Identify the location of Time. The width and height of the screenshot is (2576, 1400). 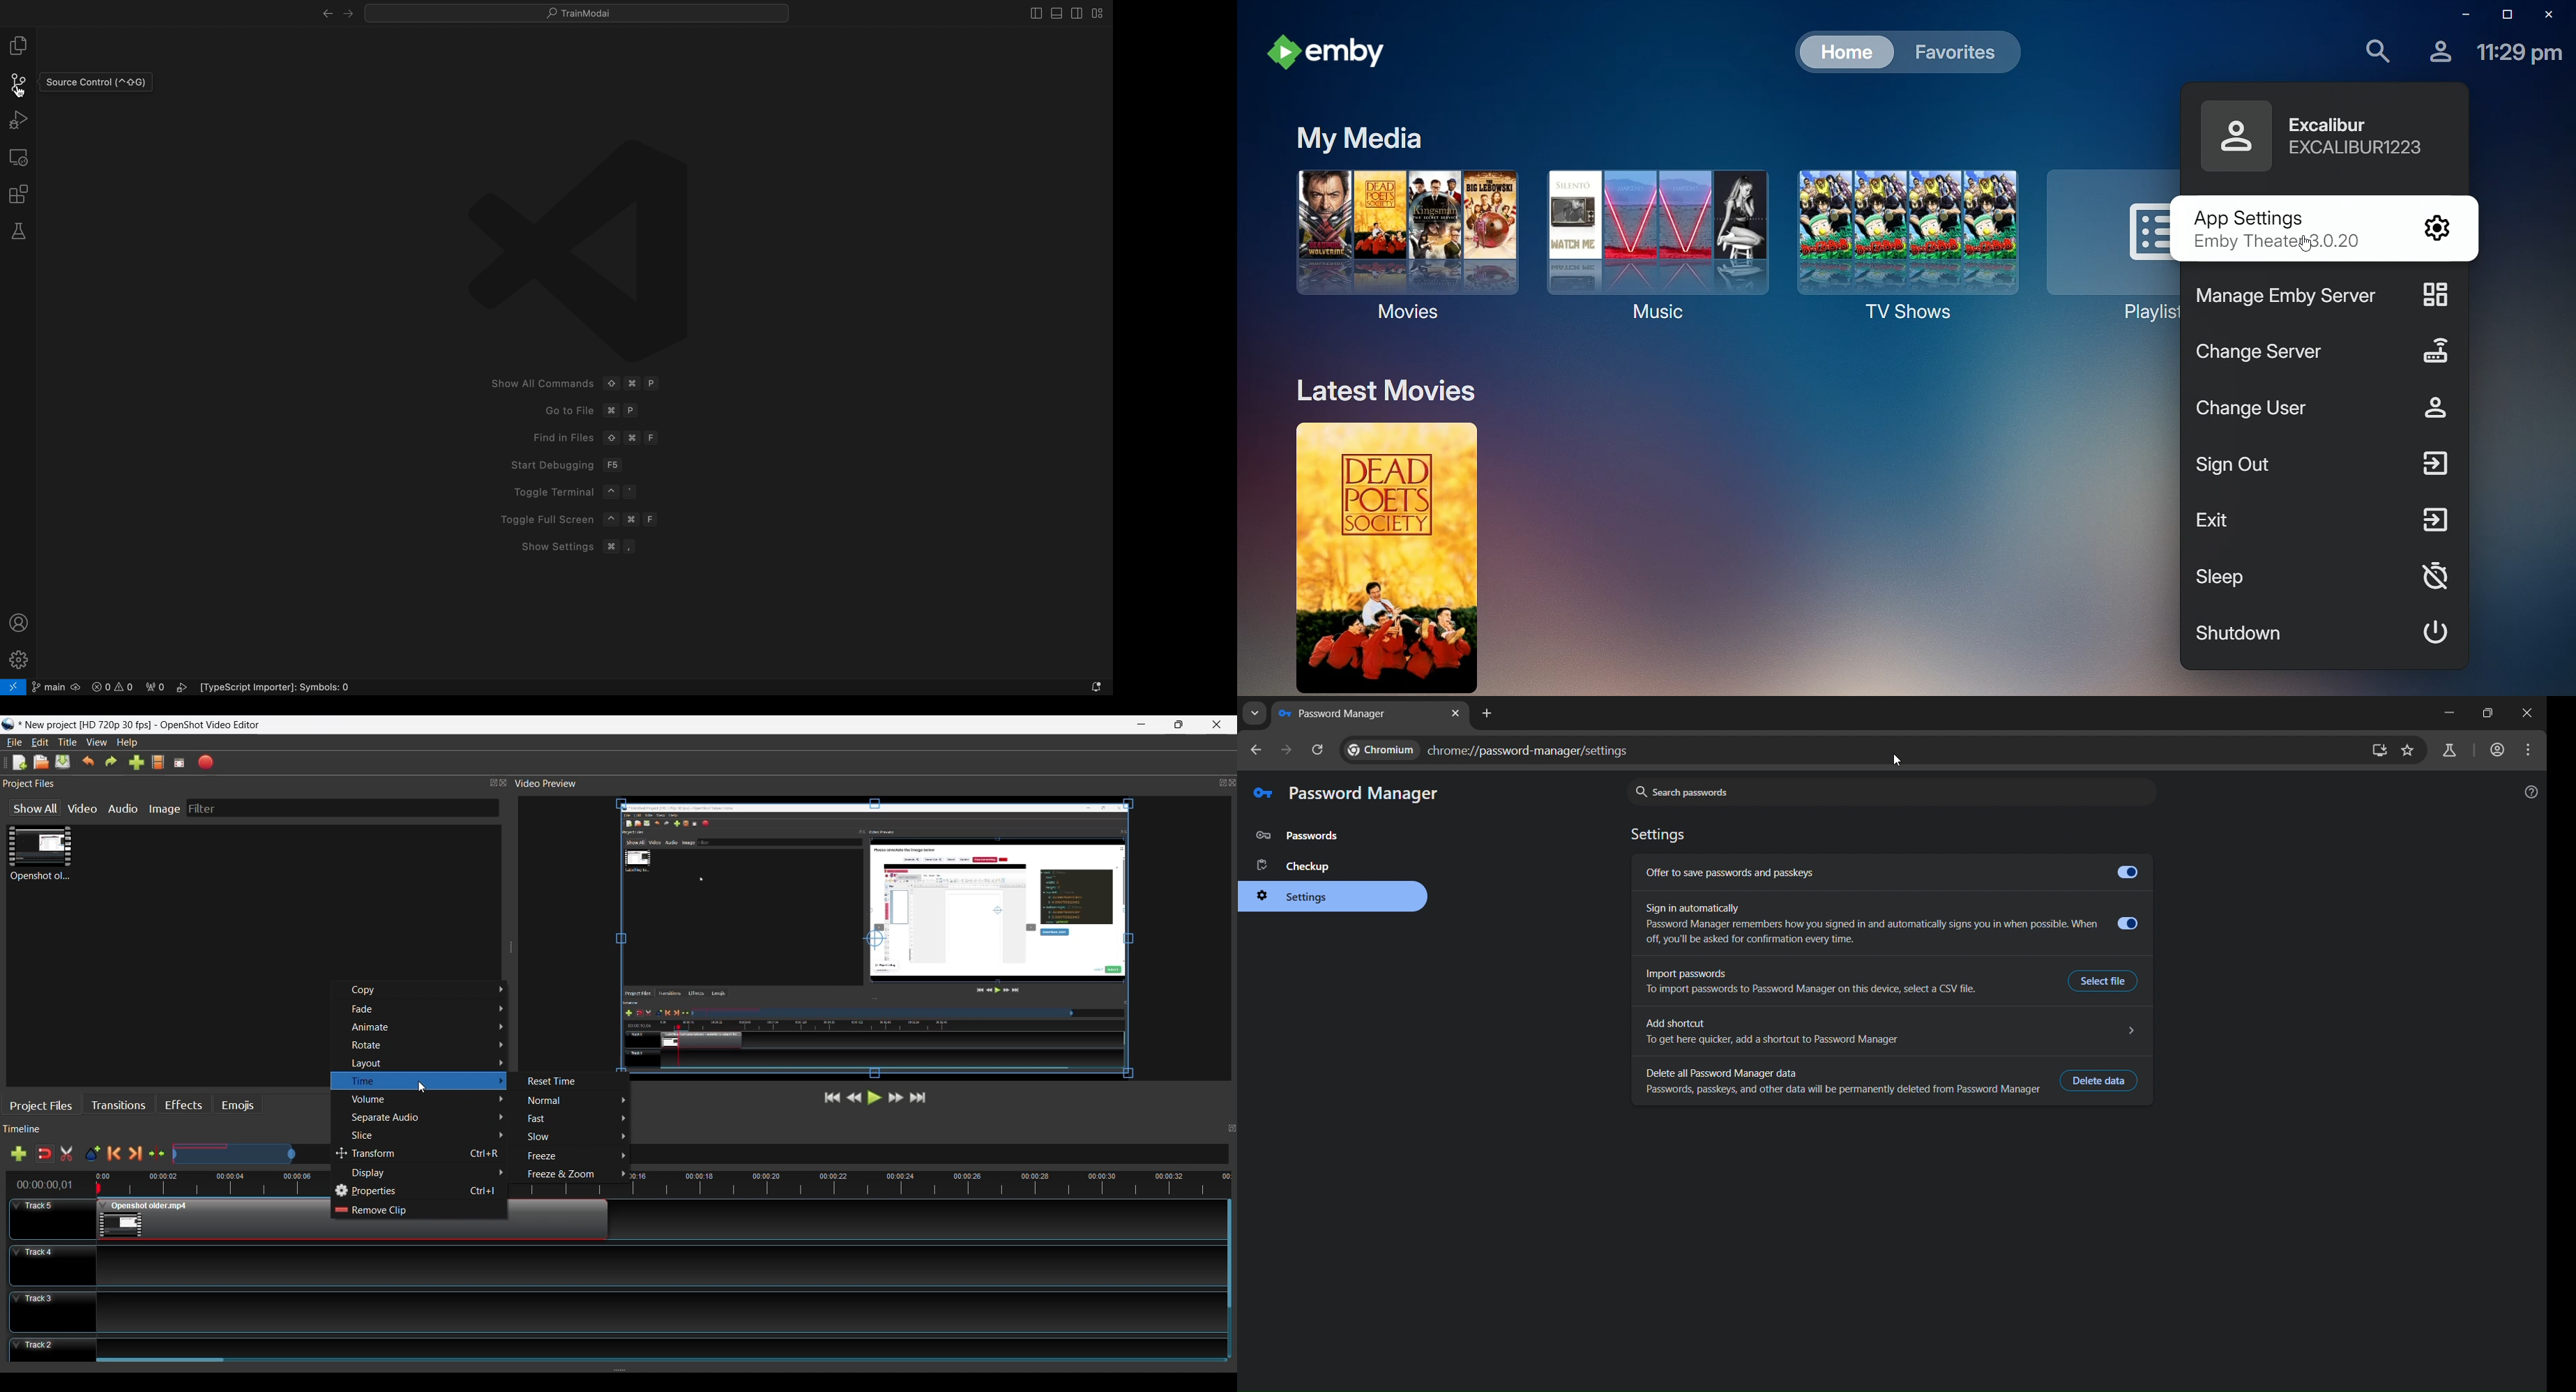
(417, 1081).